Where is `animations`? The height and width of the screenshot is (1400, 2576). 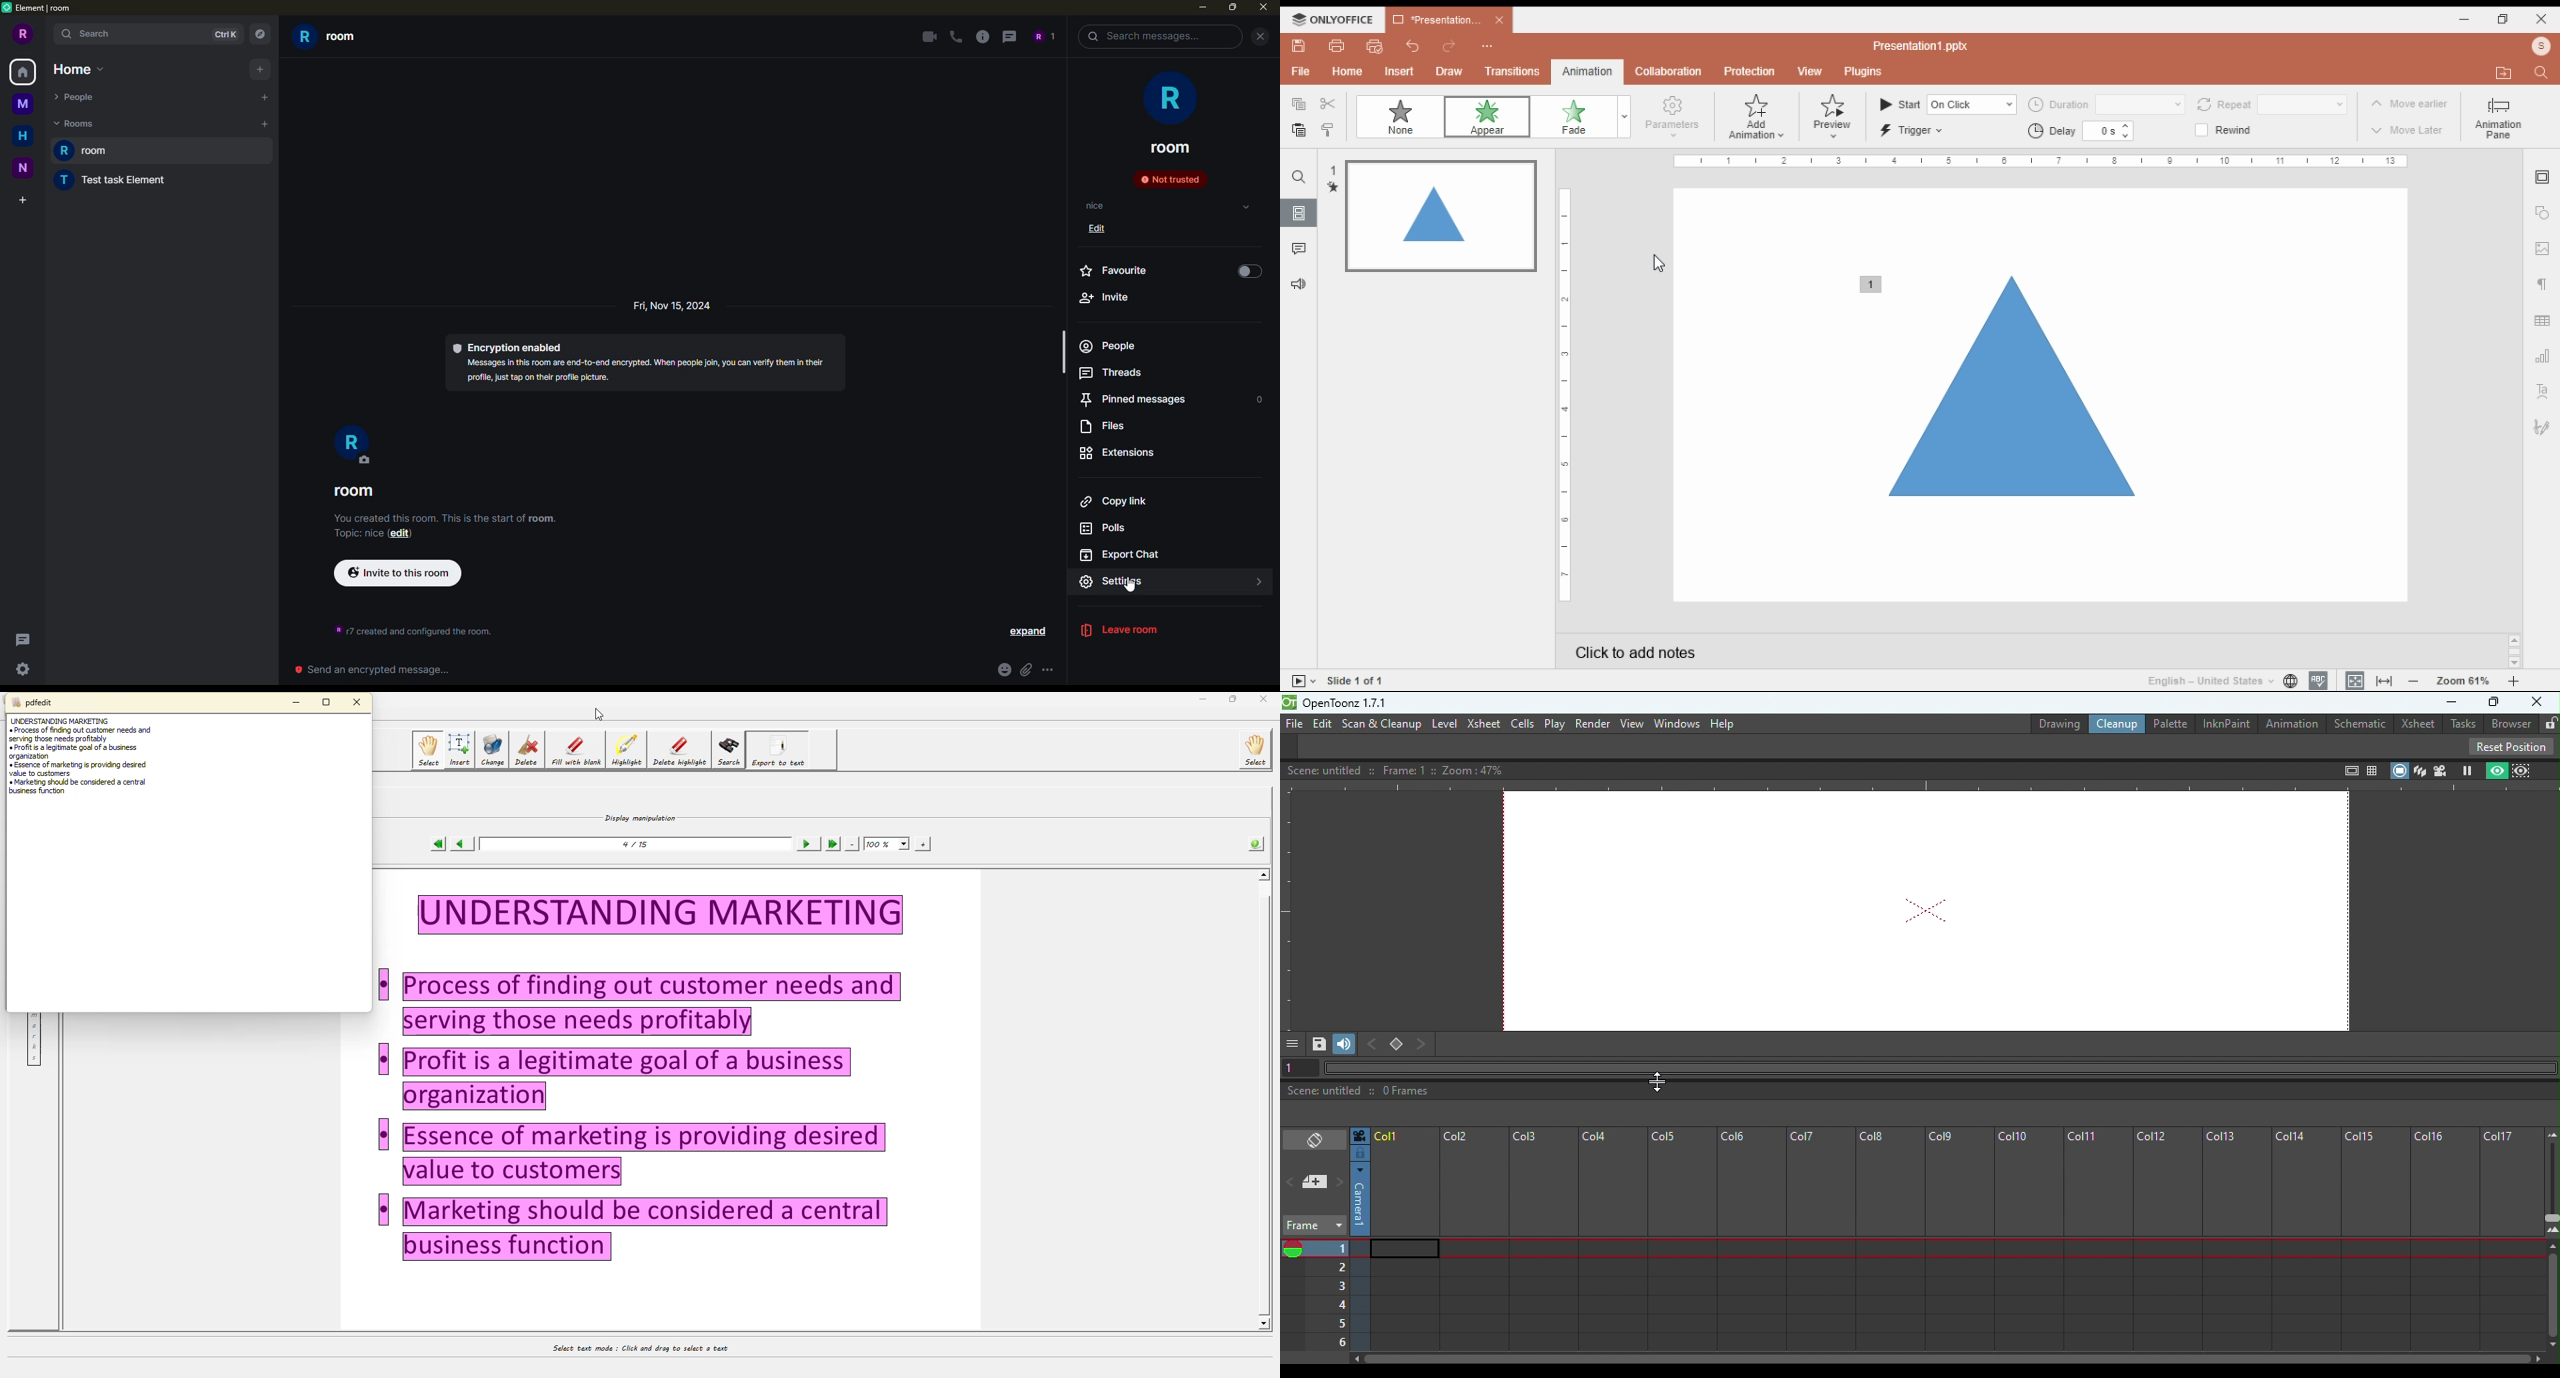
animations is located at coordinates (1587, 72).